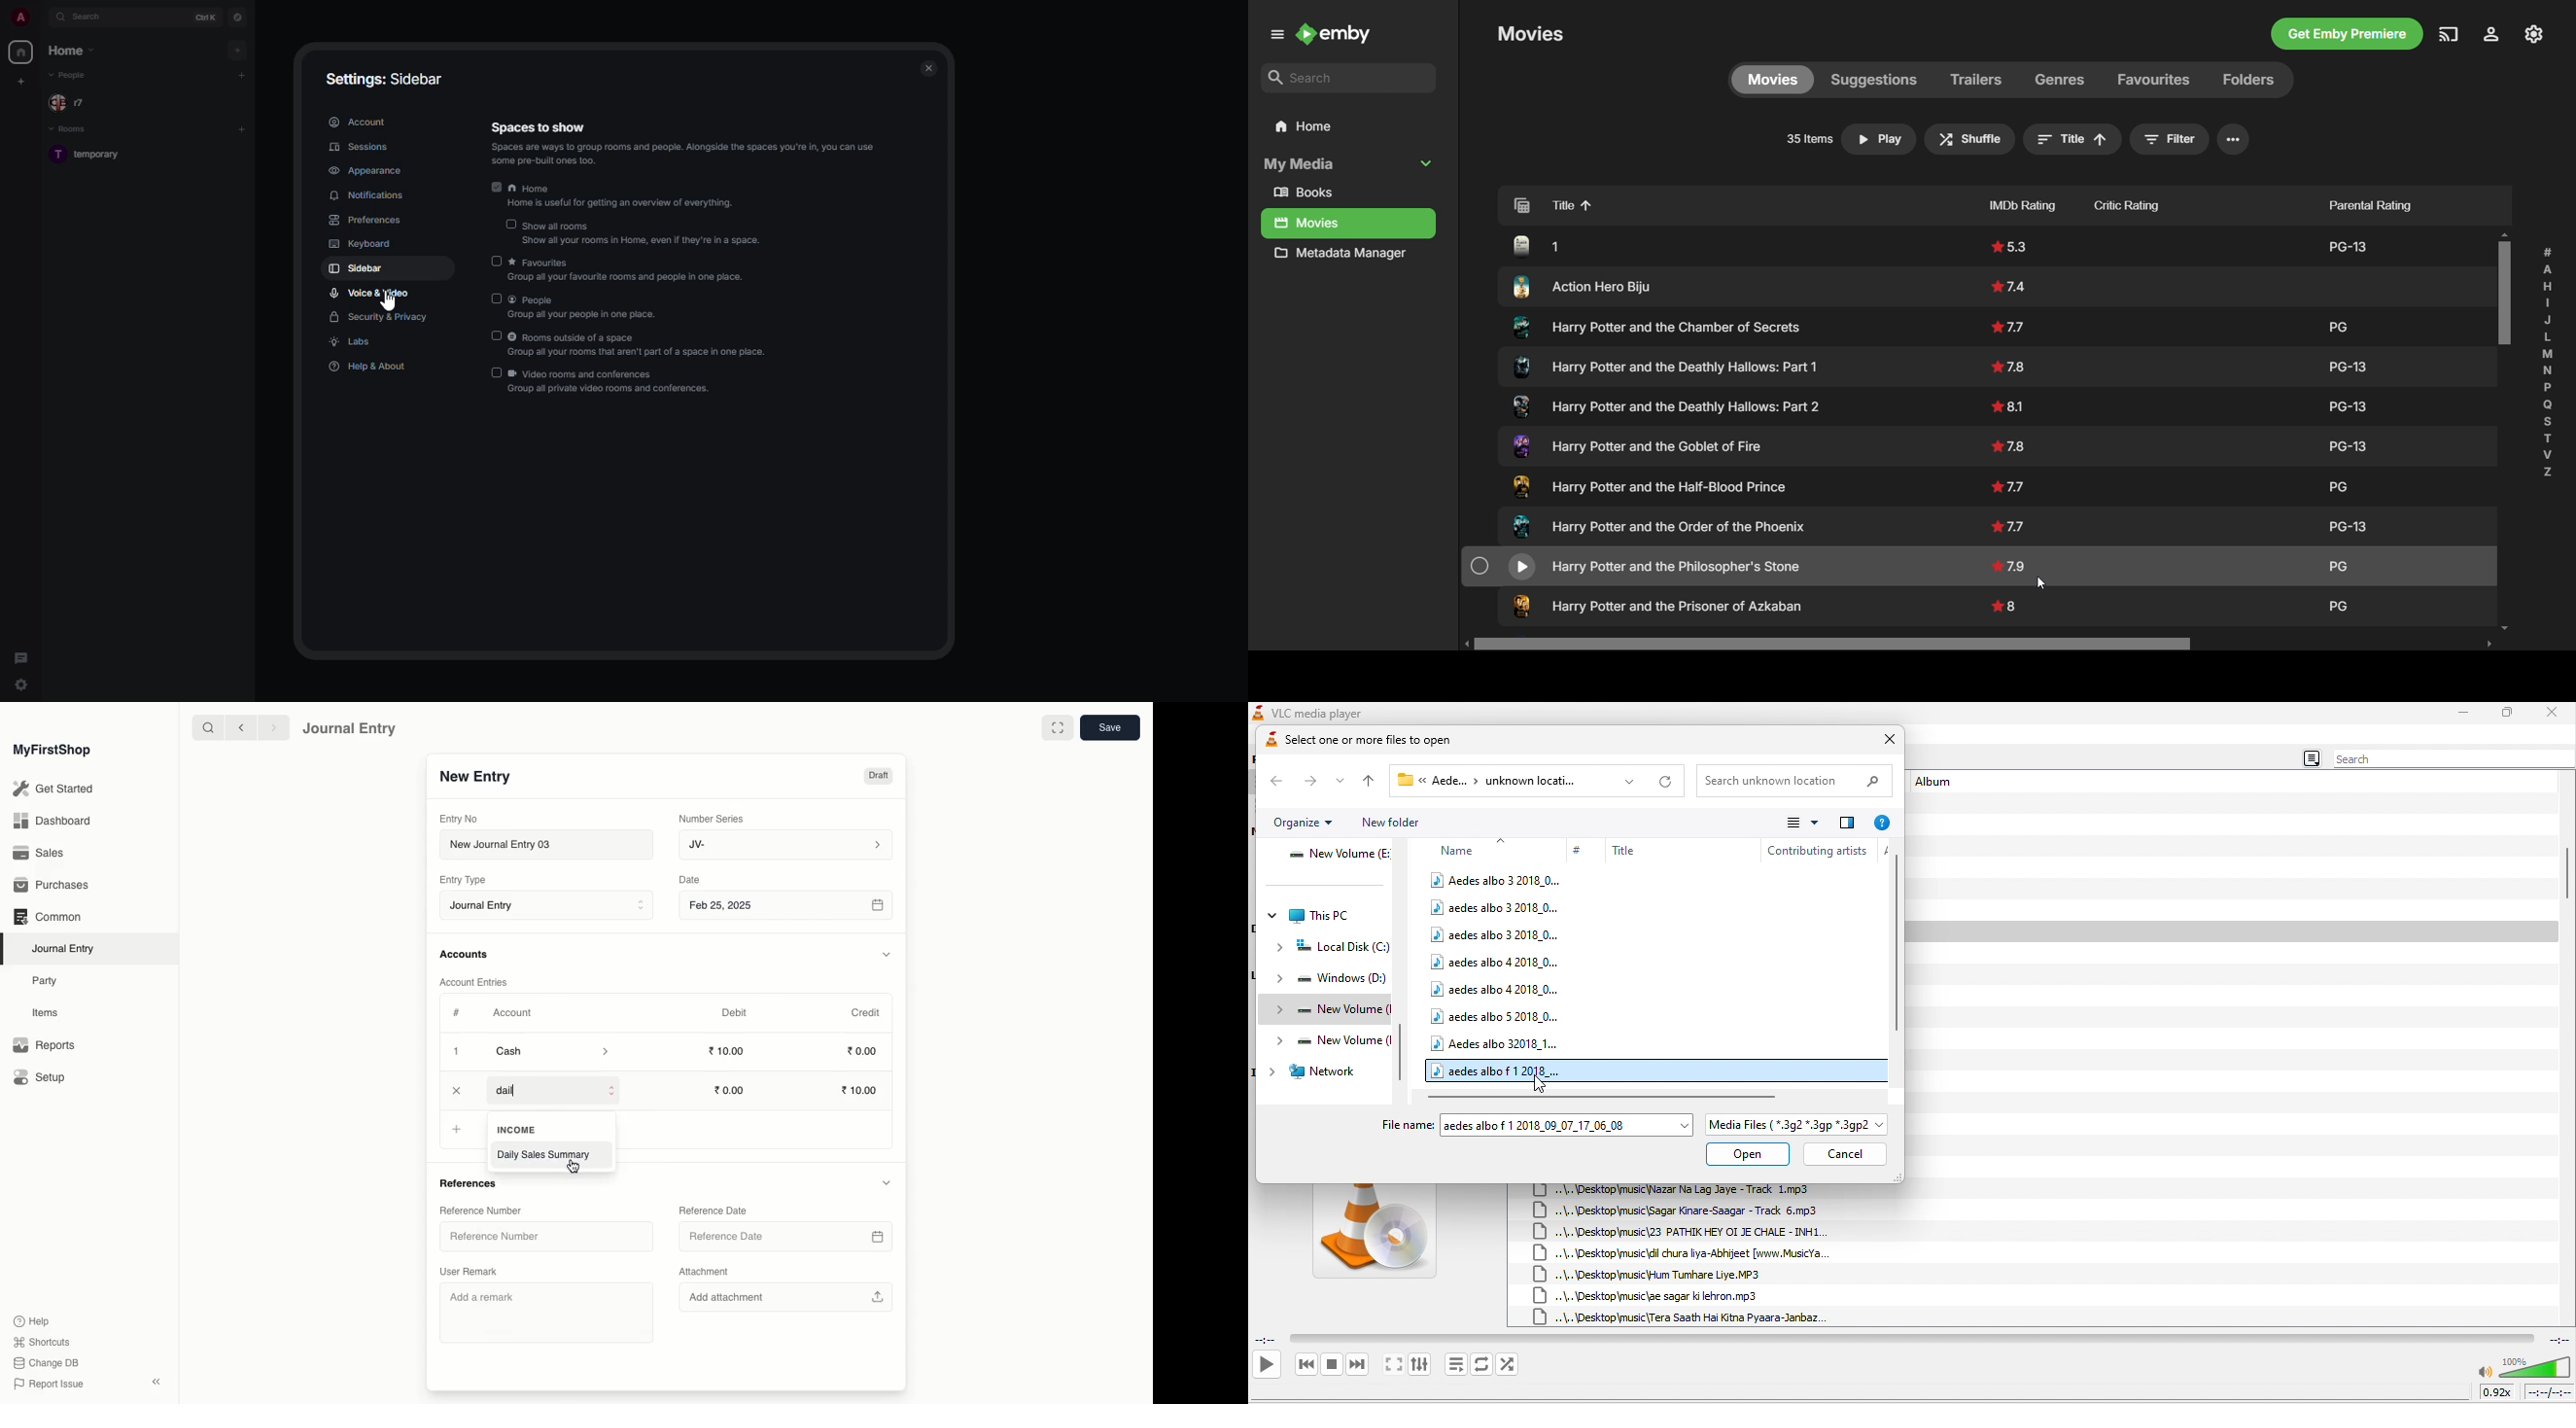 The width and height of the screenshot is (2576, 1428). Describe the element at coordinates (369, 294) in the screenshot. I see `voice & video` at that location.